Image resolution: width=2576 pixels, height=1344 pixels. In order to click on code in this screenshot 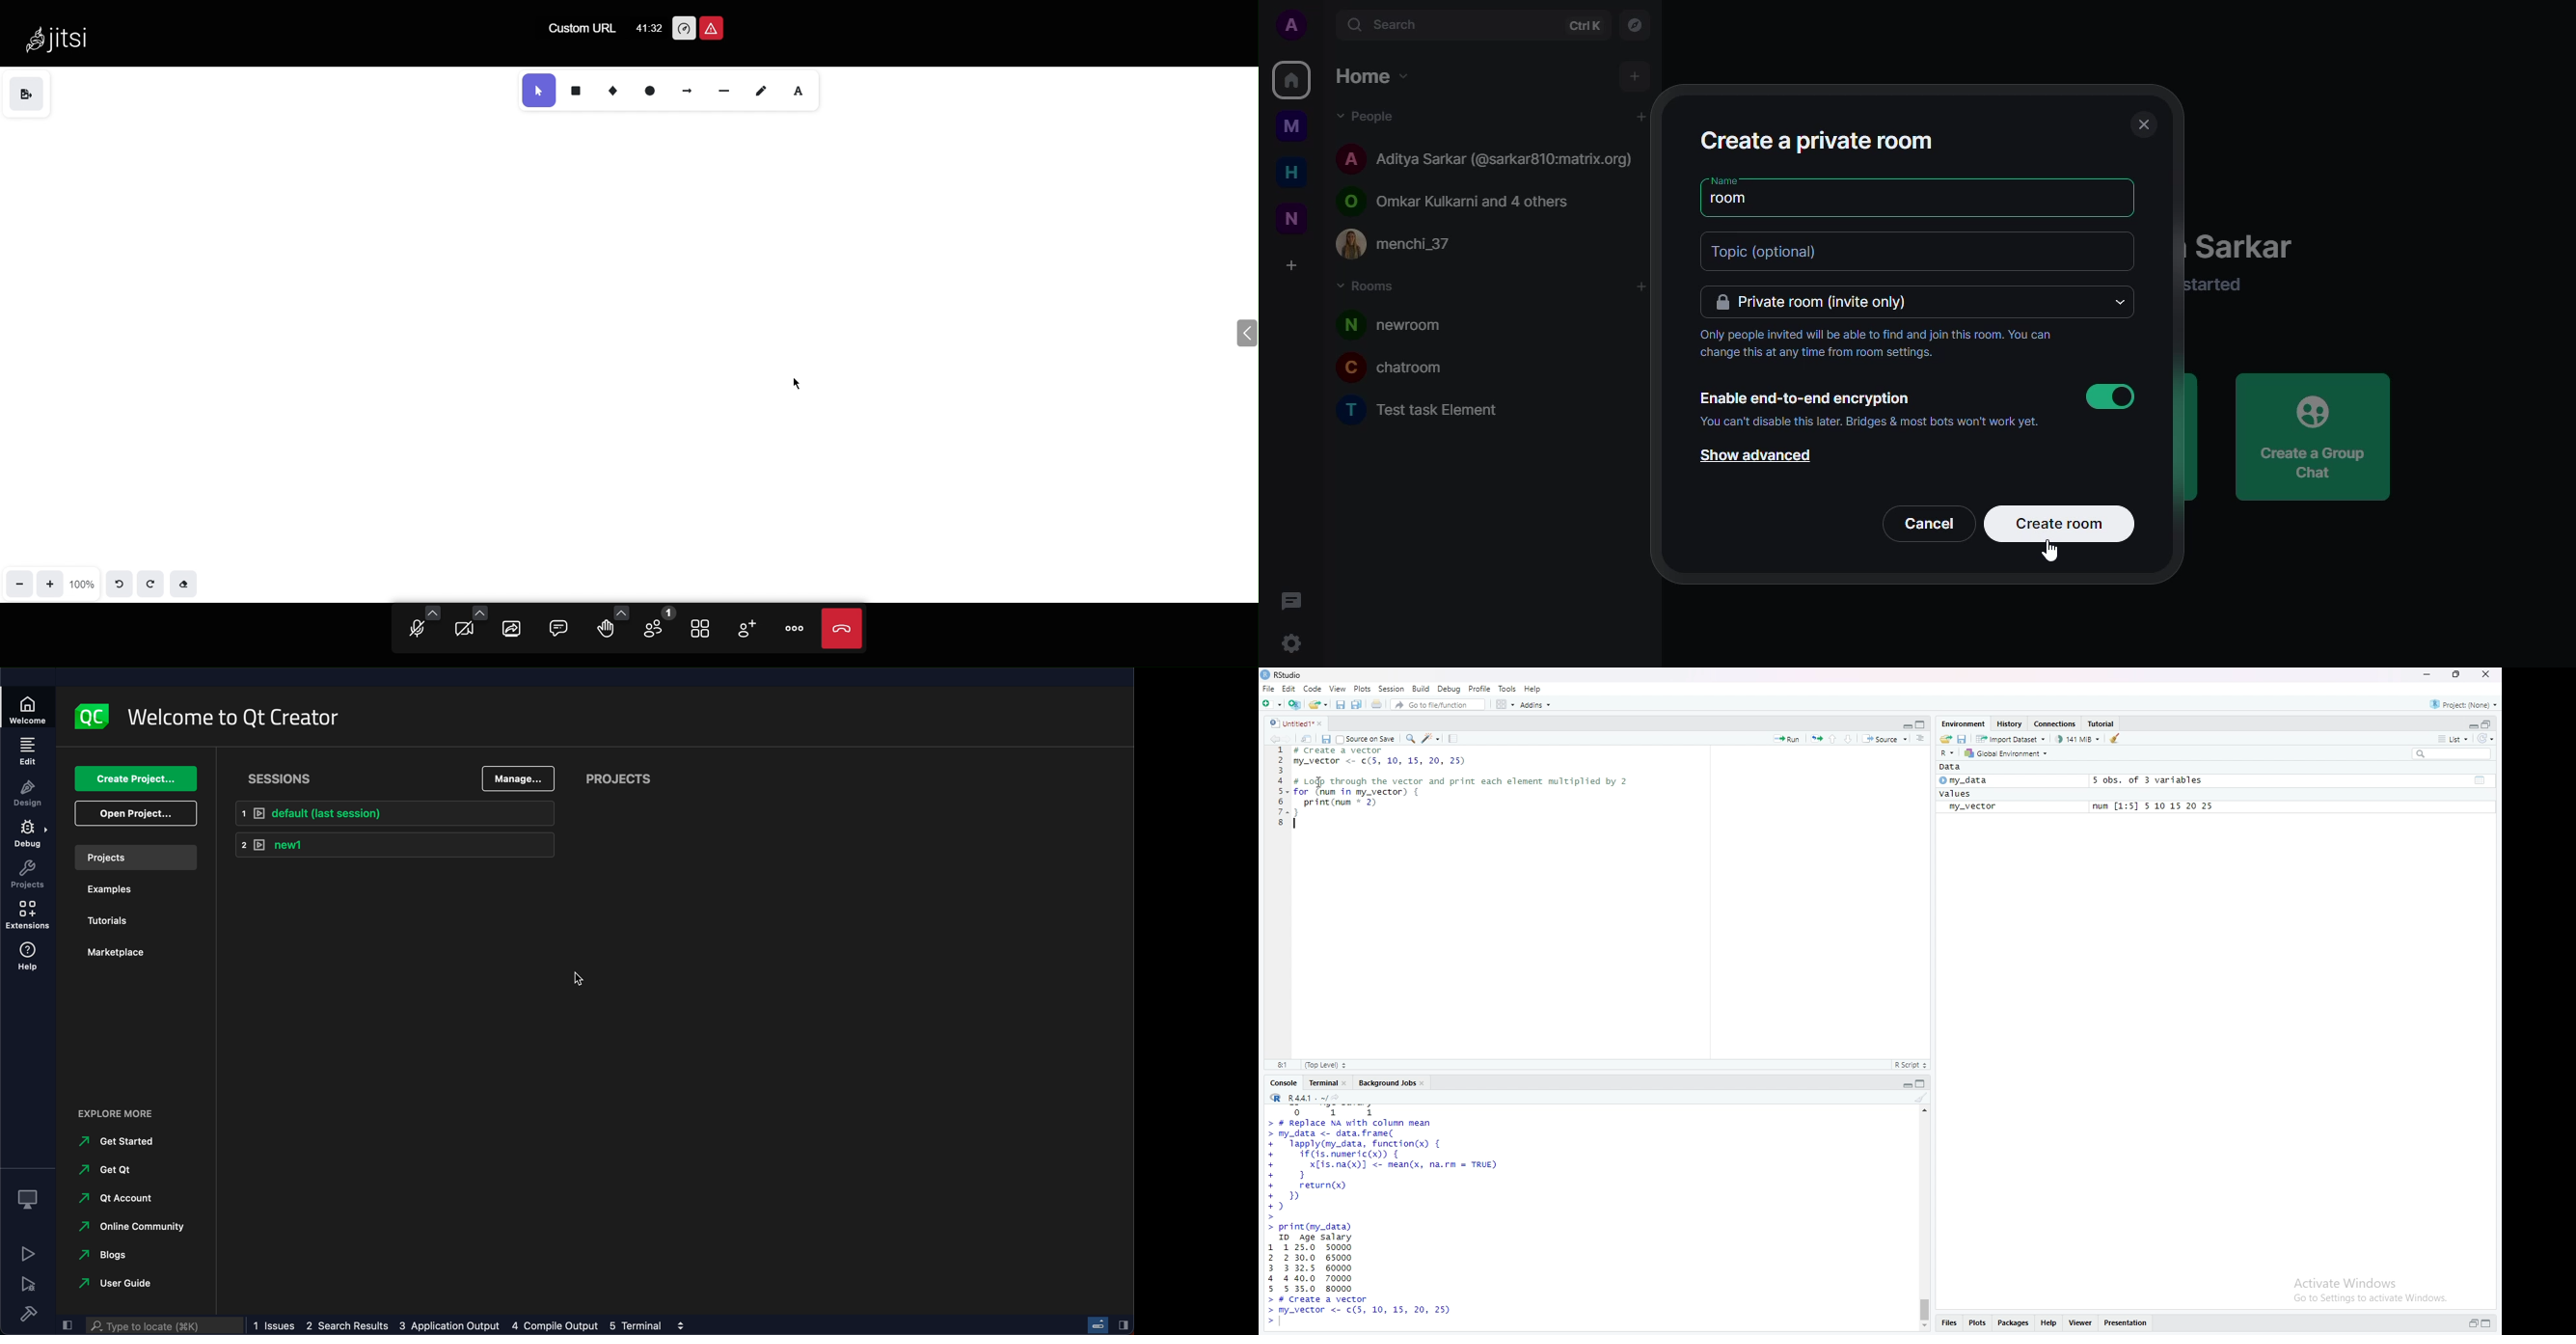, I will do `click(1312, 689)`.